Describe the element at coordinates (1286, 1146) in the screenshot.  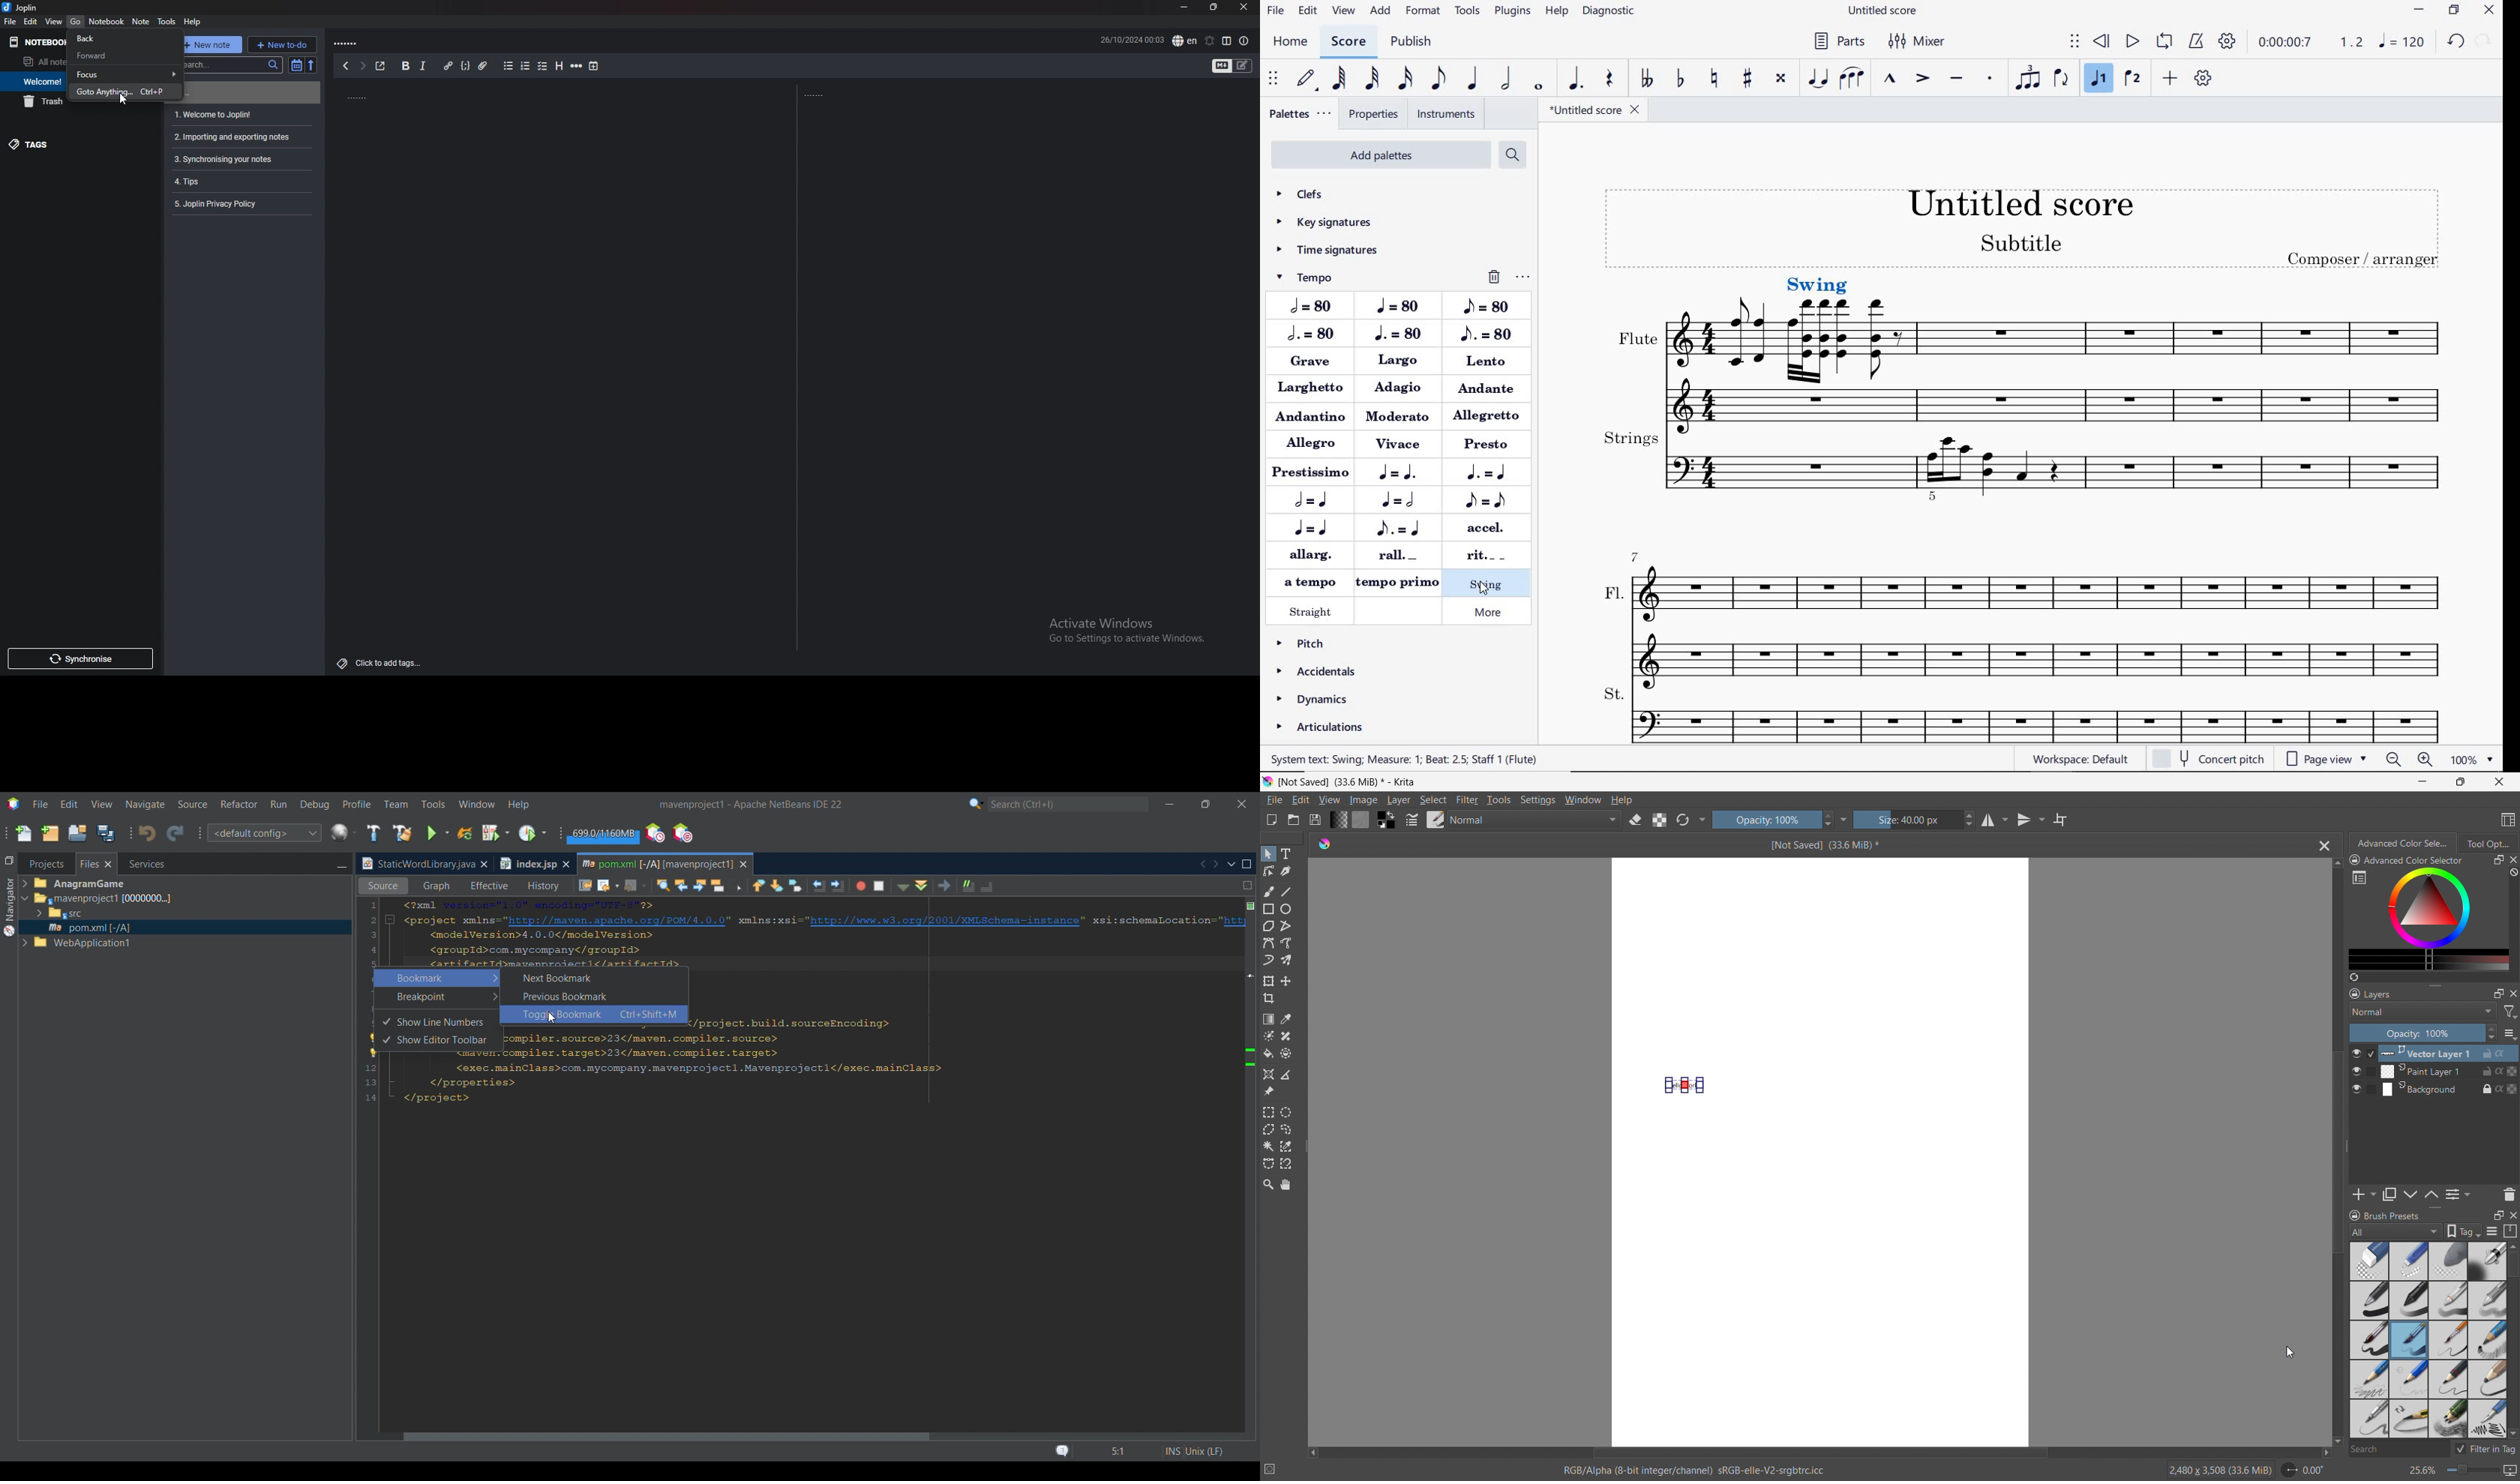
I see `same color selection tool` at that location.